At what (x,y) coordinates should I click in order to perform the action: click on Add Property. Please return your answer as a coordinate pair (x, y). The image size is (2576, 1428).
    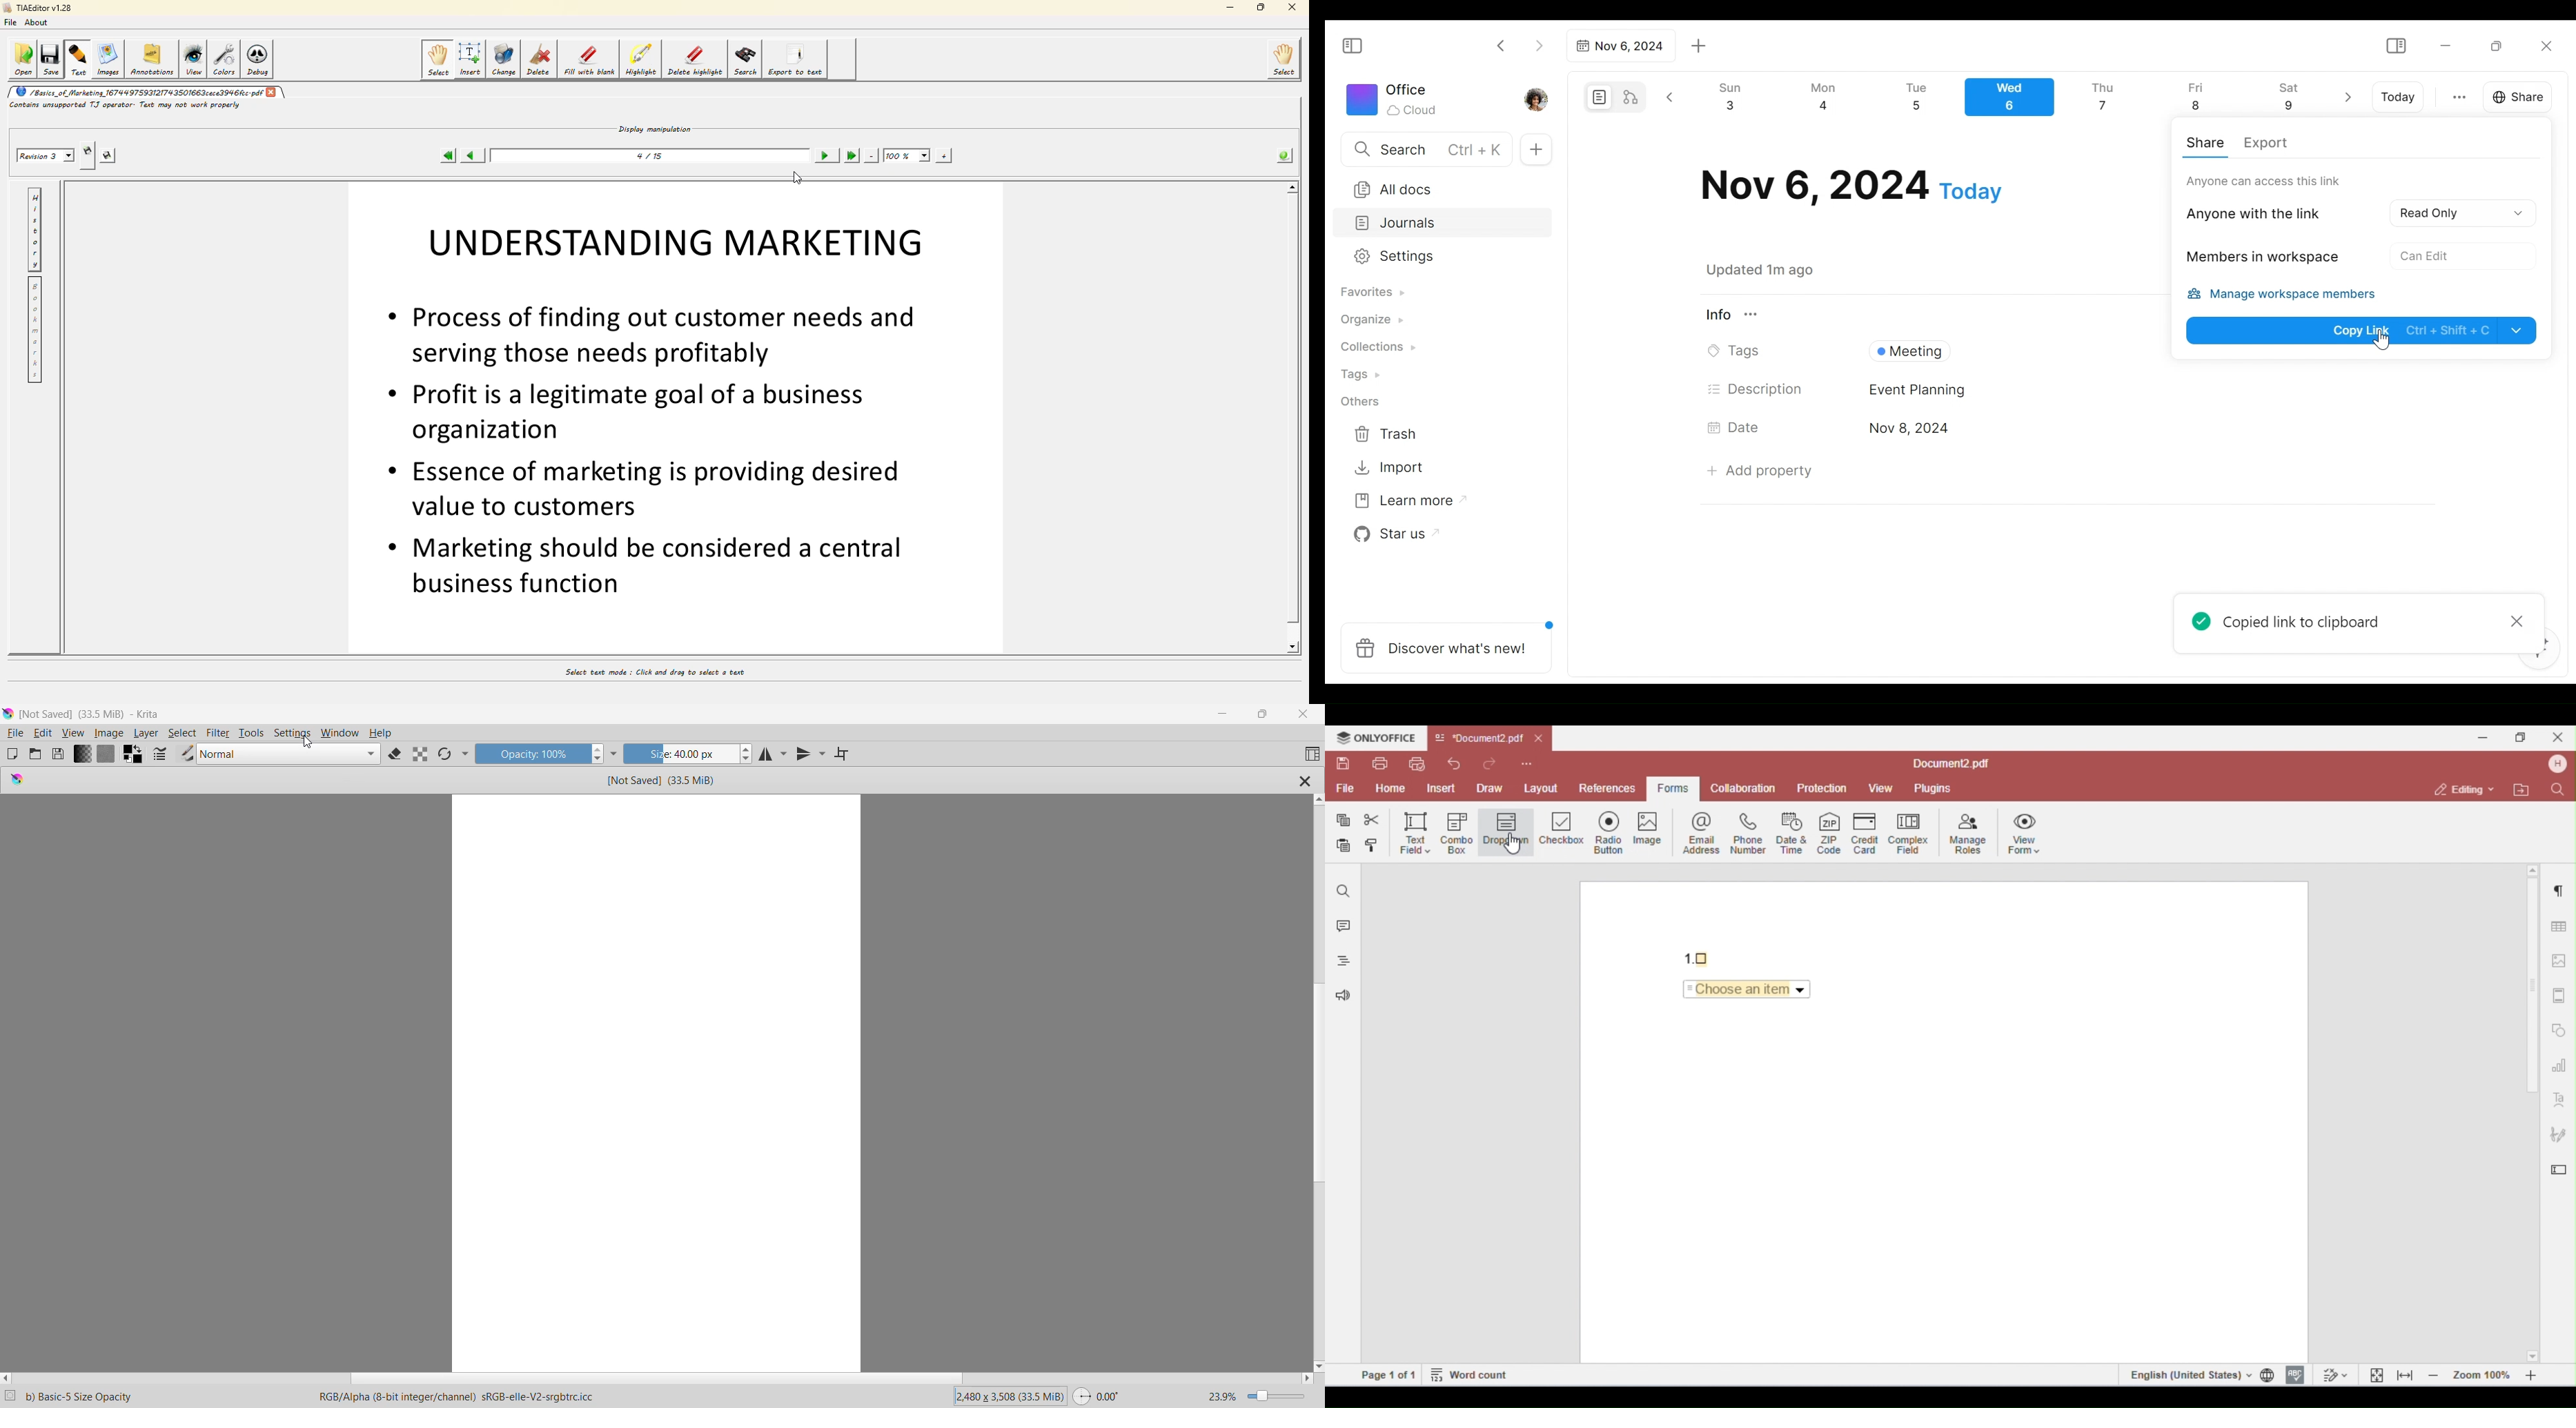
    Looking at the image, I should click on (1760, 471).